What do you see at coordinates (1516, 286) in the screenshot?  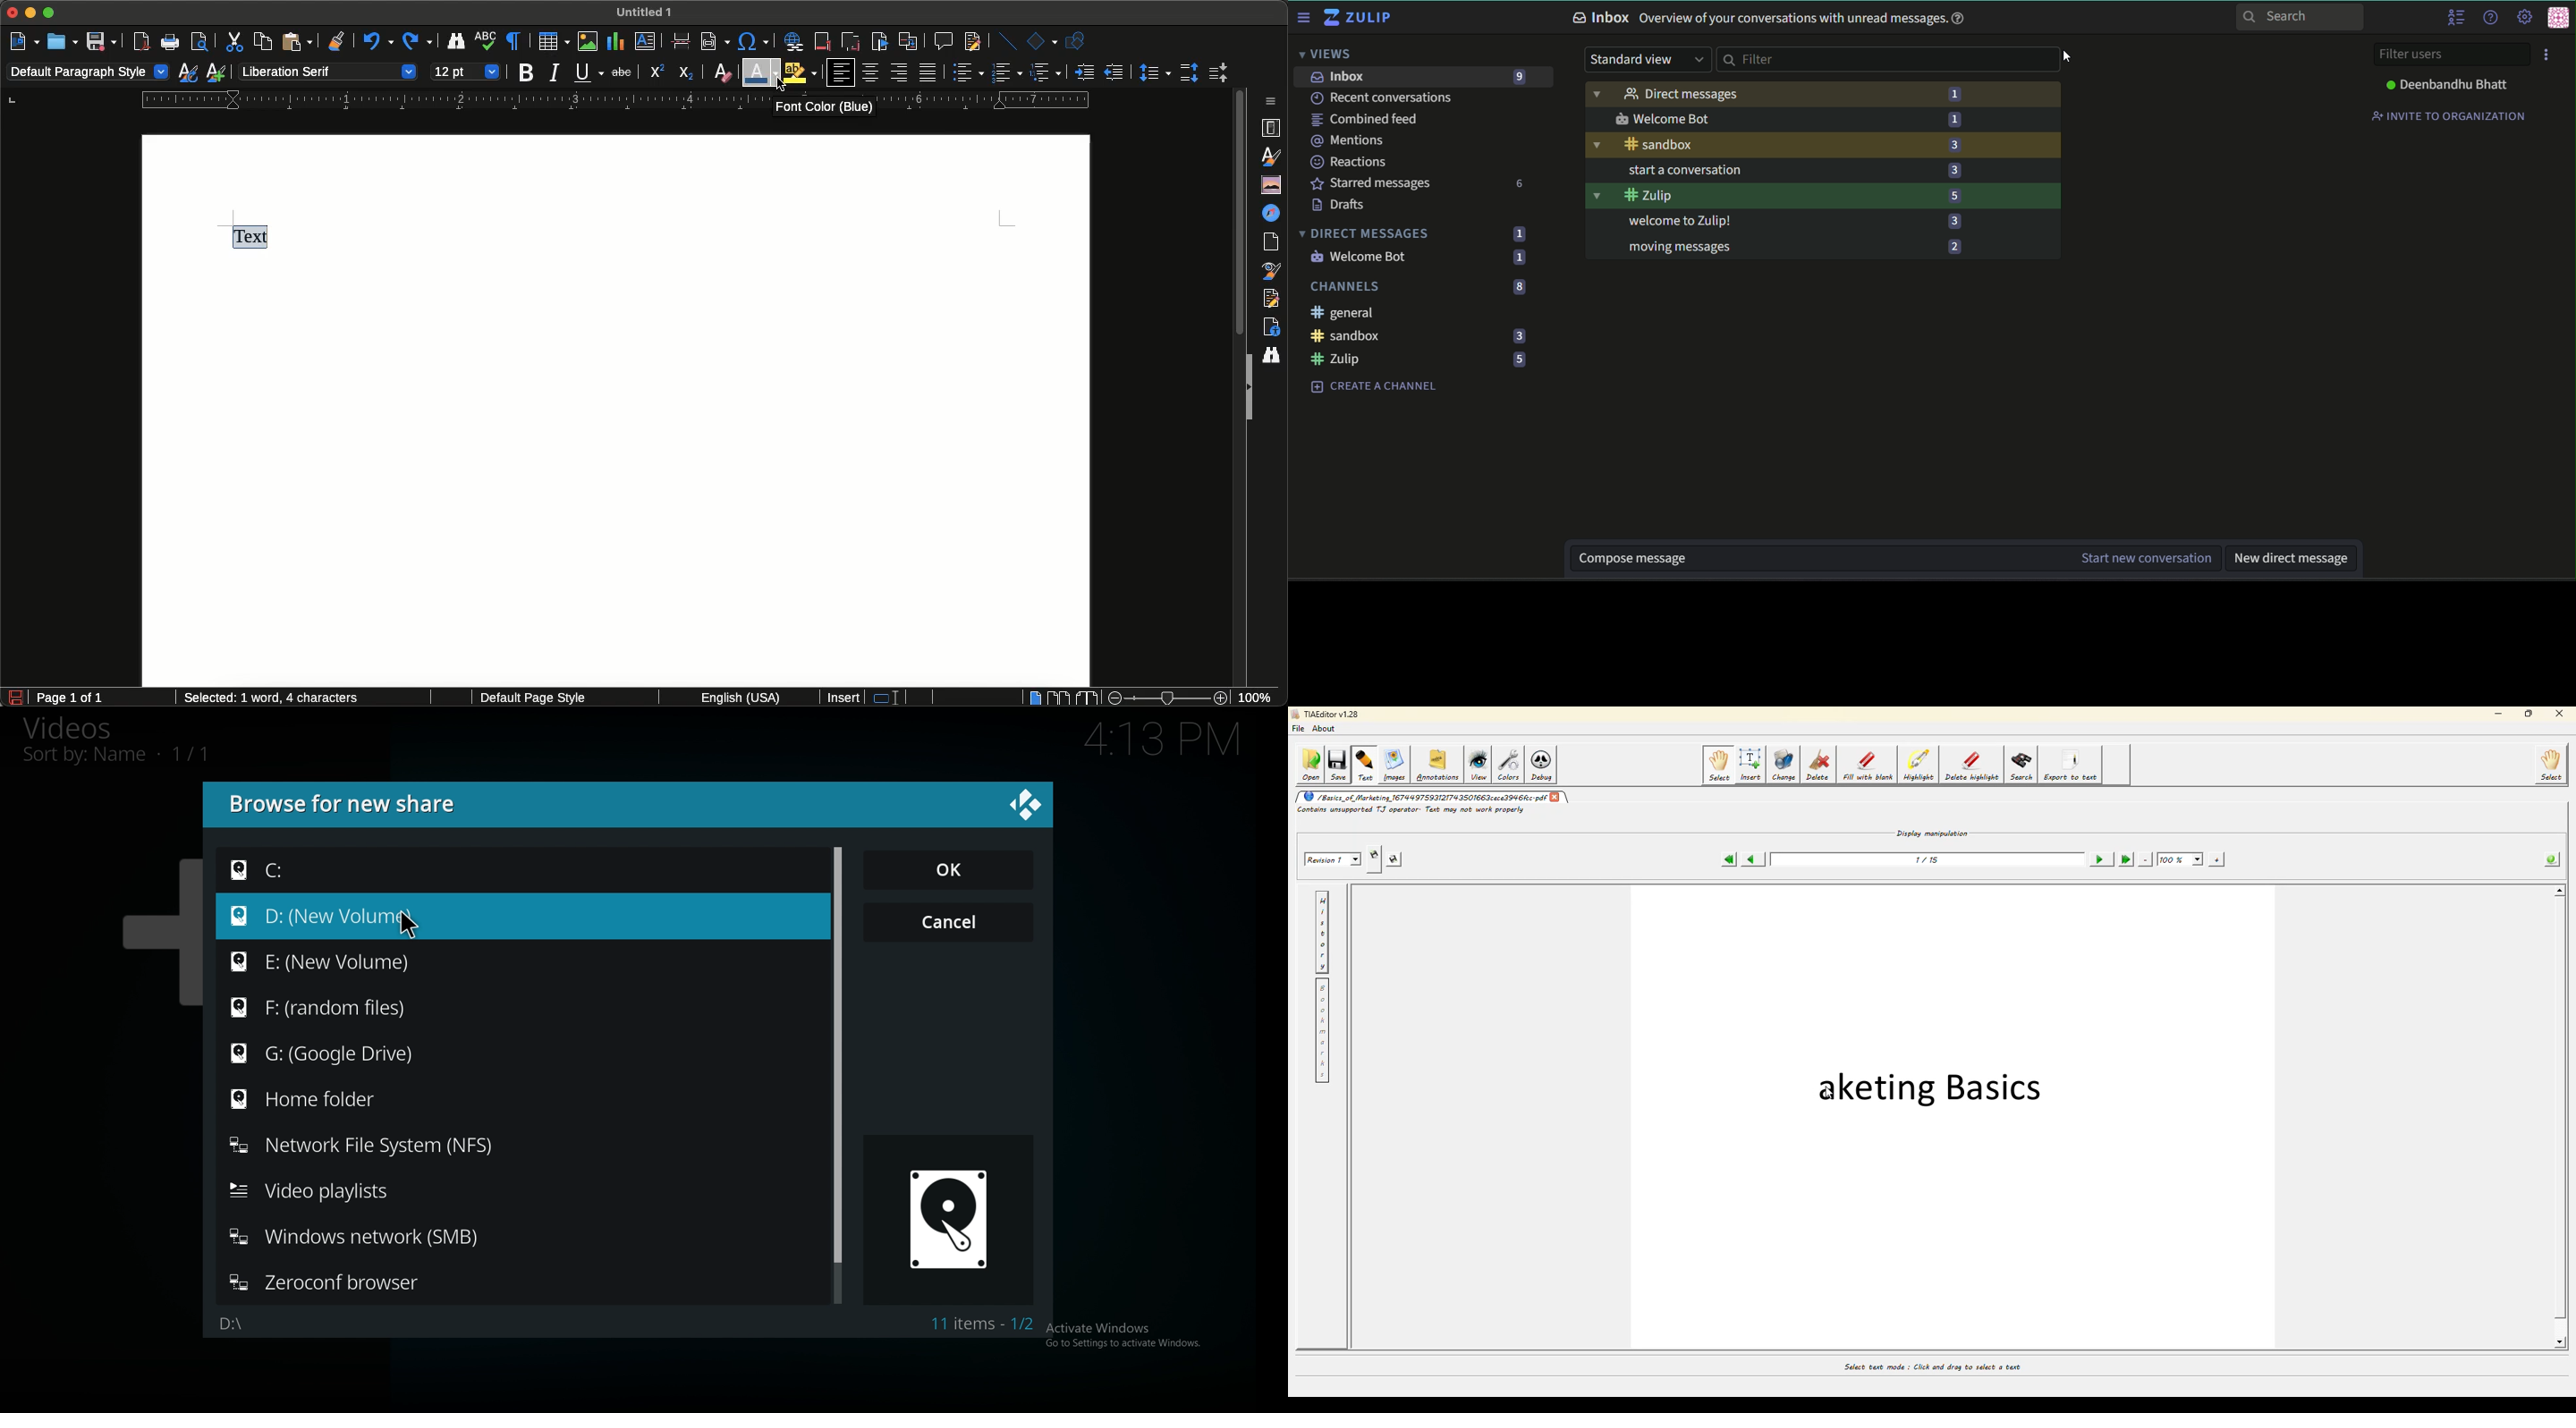 I see `numbers` at bounding box center [1516, 286].